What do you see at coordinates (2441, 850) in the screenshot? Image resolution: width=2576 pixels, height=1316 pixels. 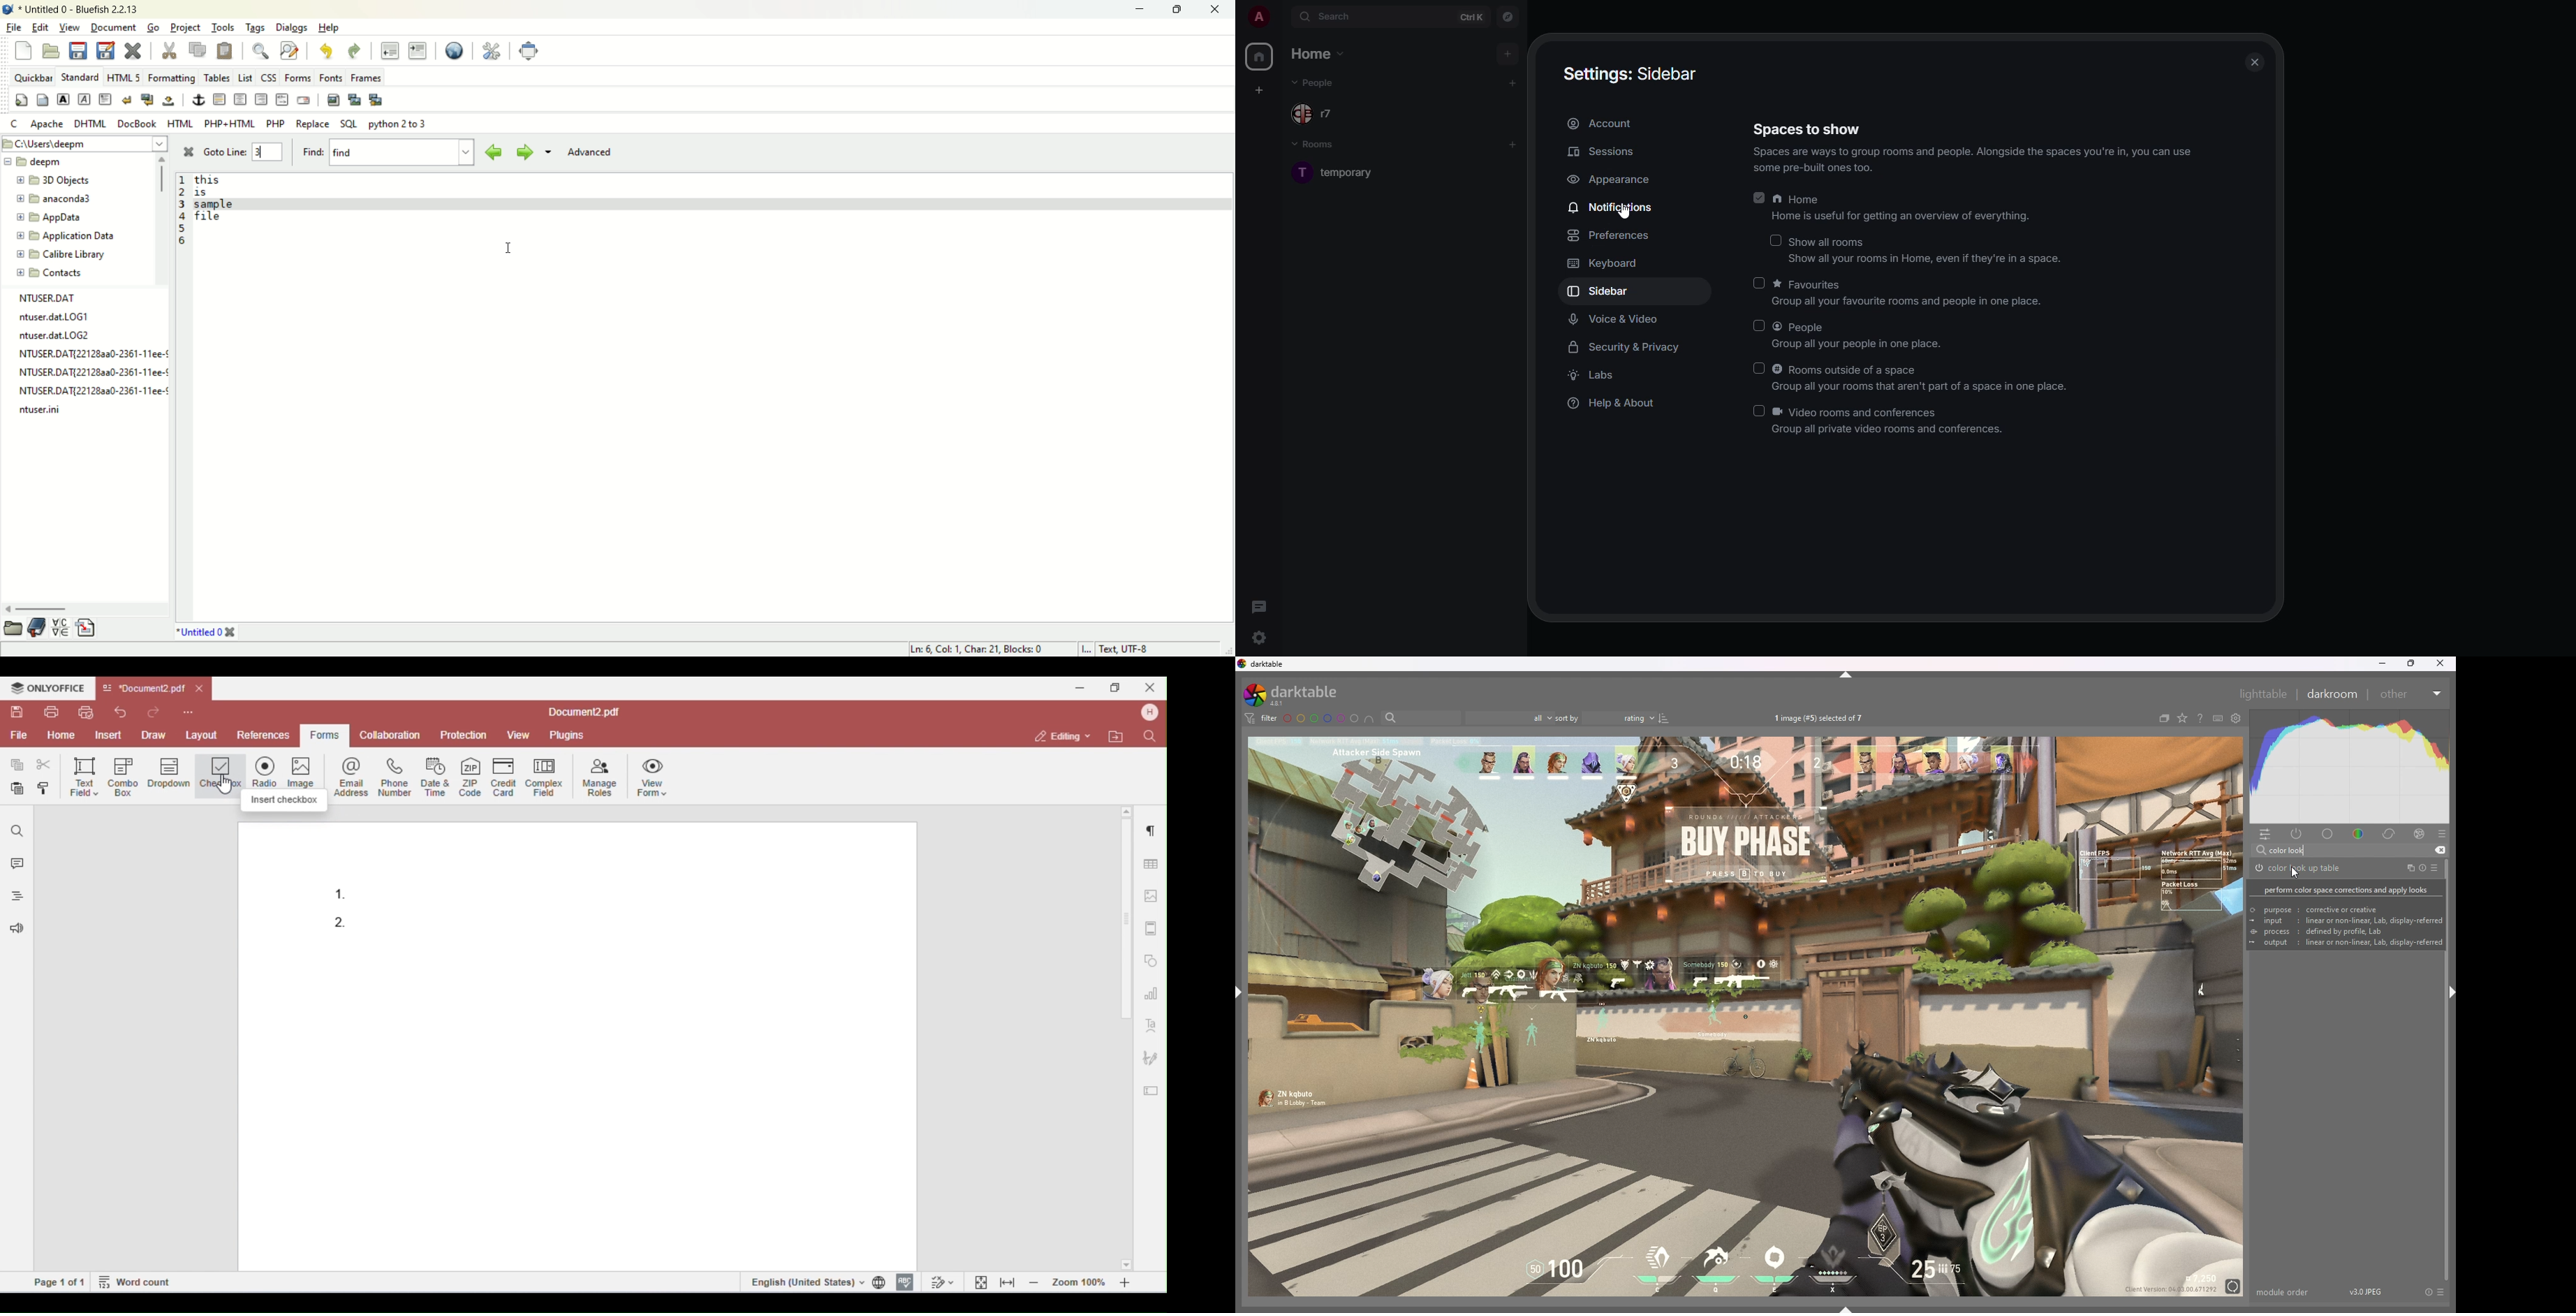 I see `remove` at bounding box center [2441, 850].